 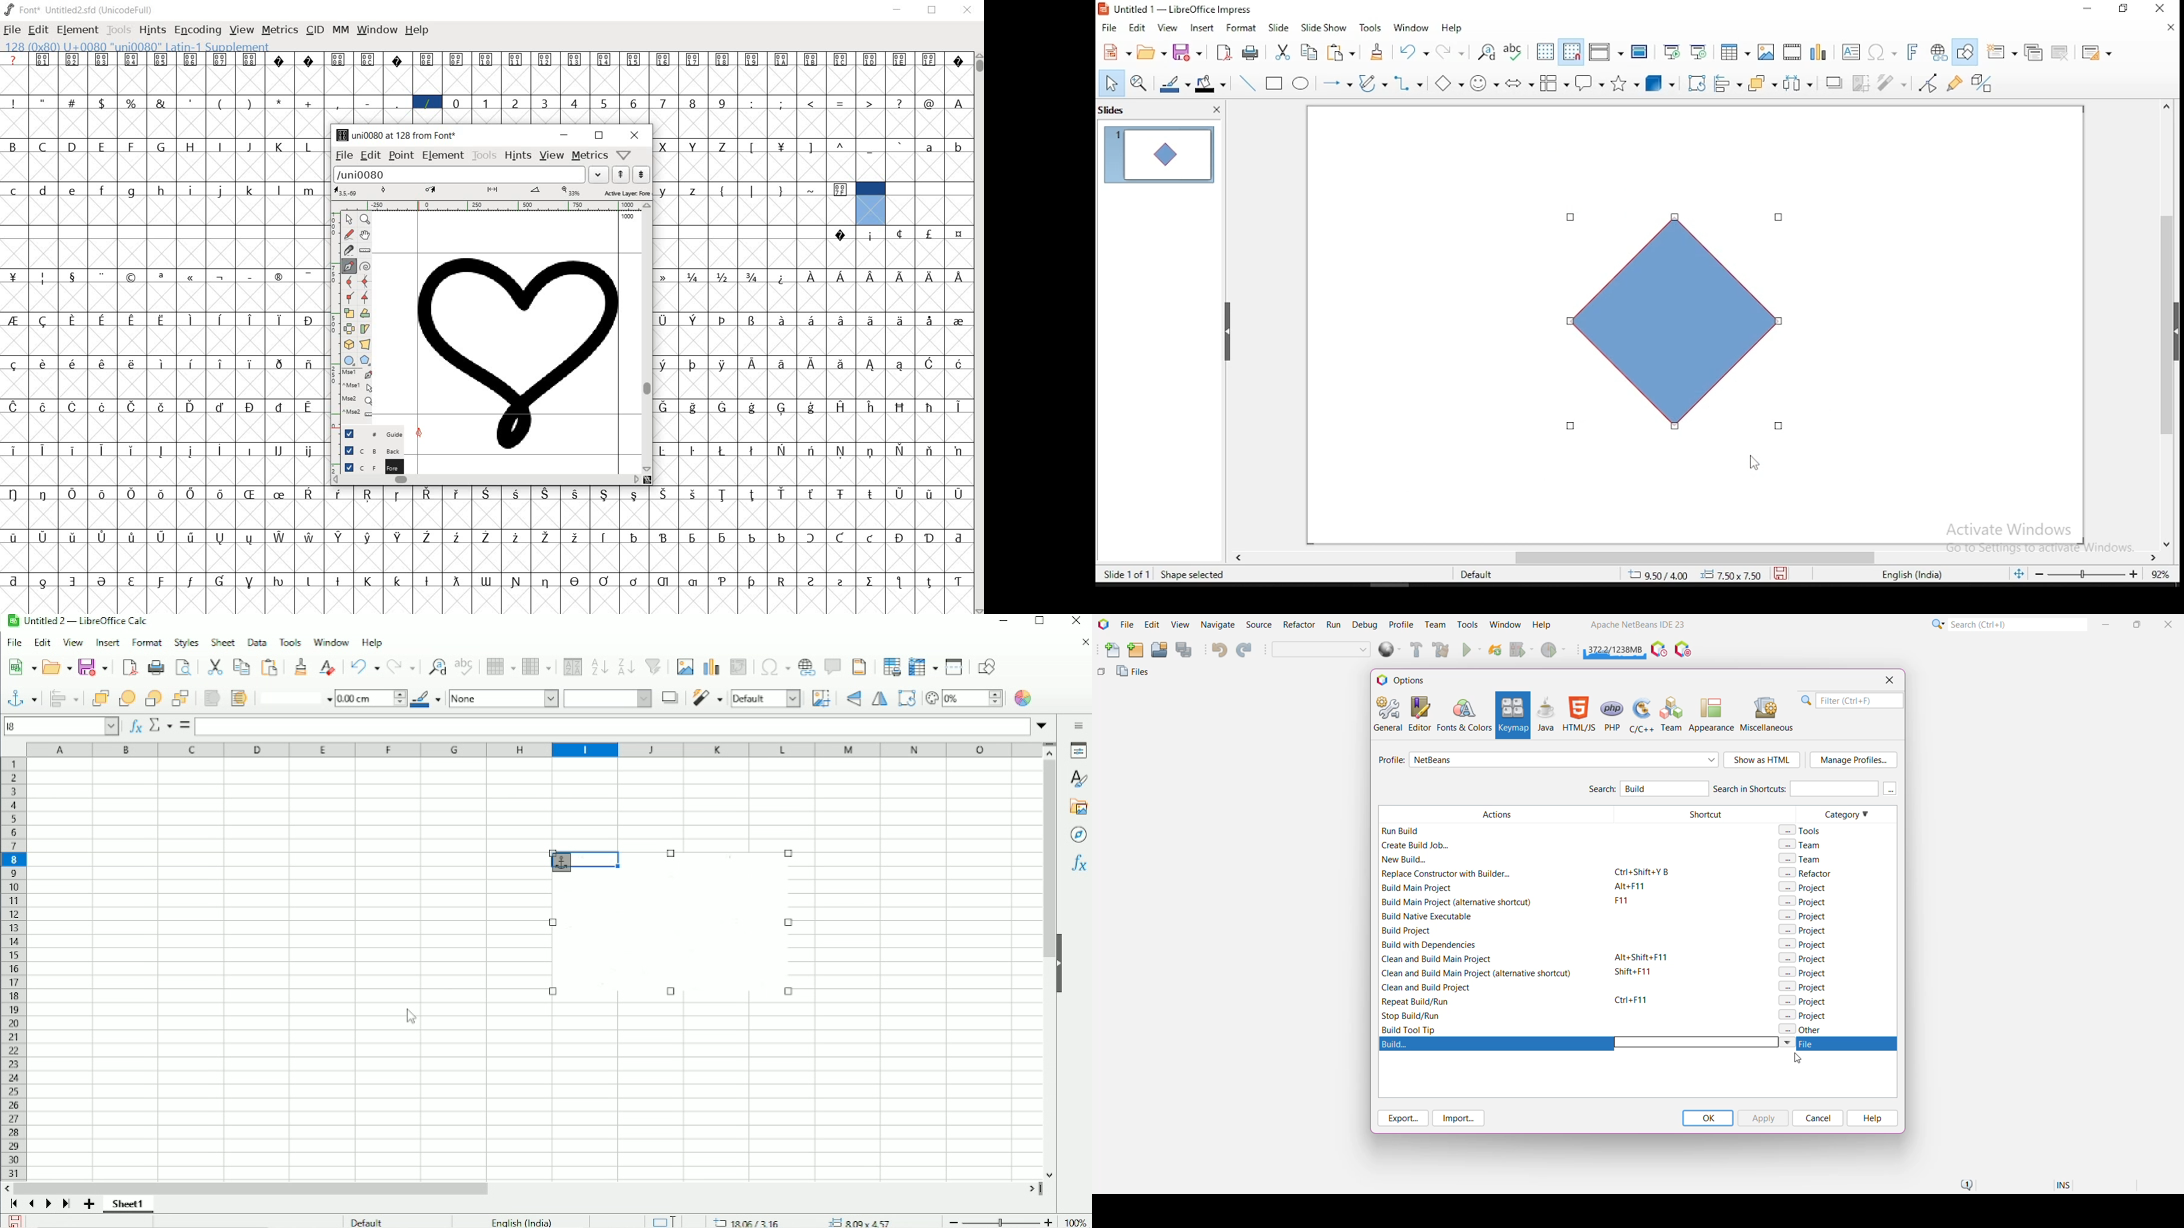 What do you see at coordinates (1591, 82) in the screenshot?
I see `callout shapes` at bounding box center [1591, 82].